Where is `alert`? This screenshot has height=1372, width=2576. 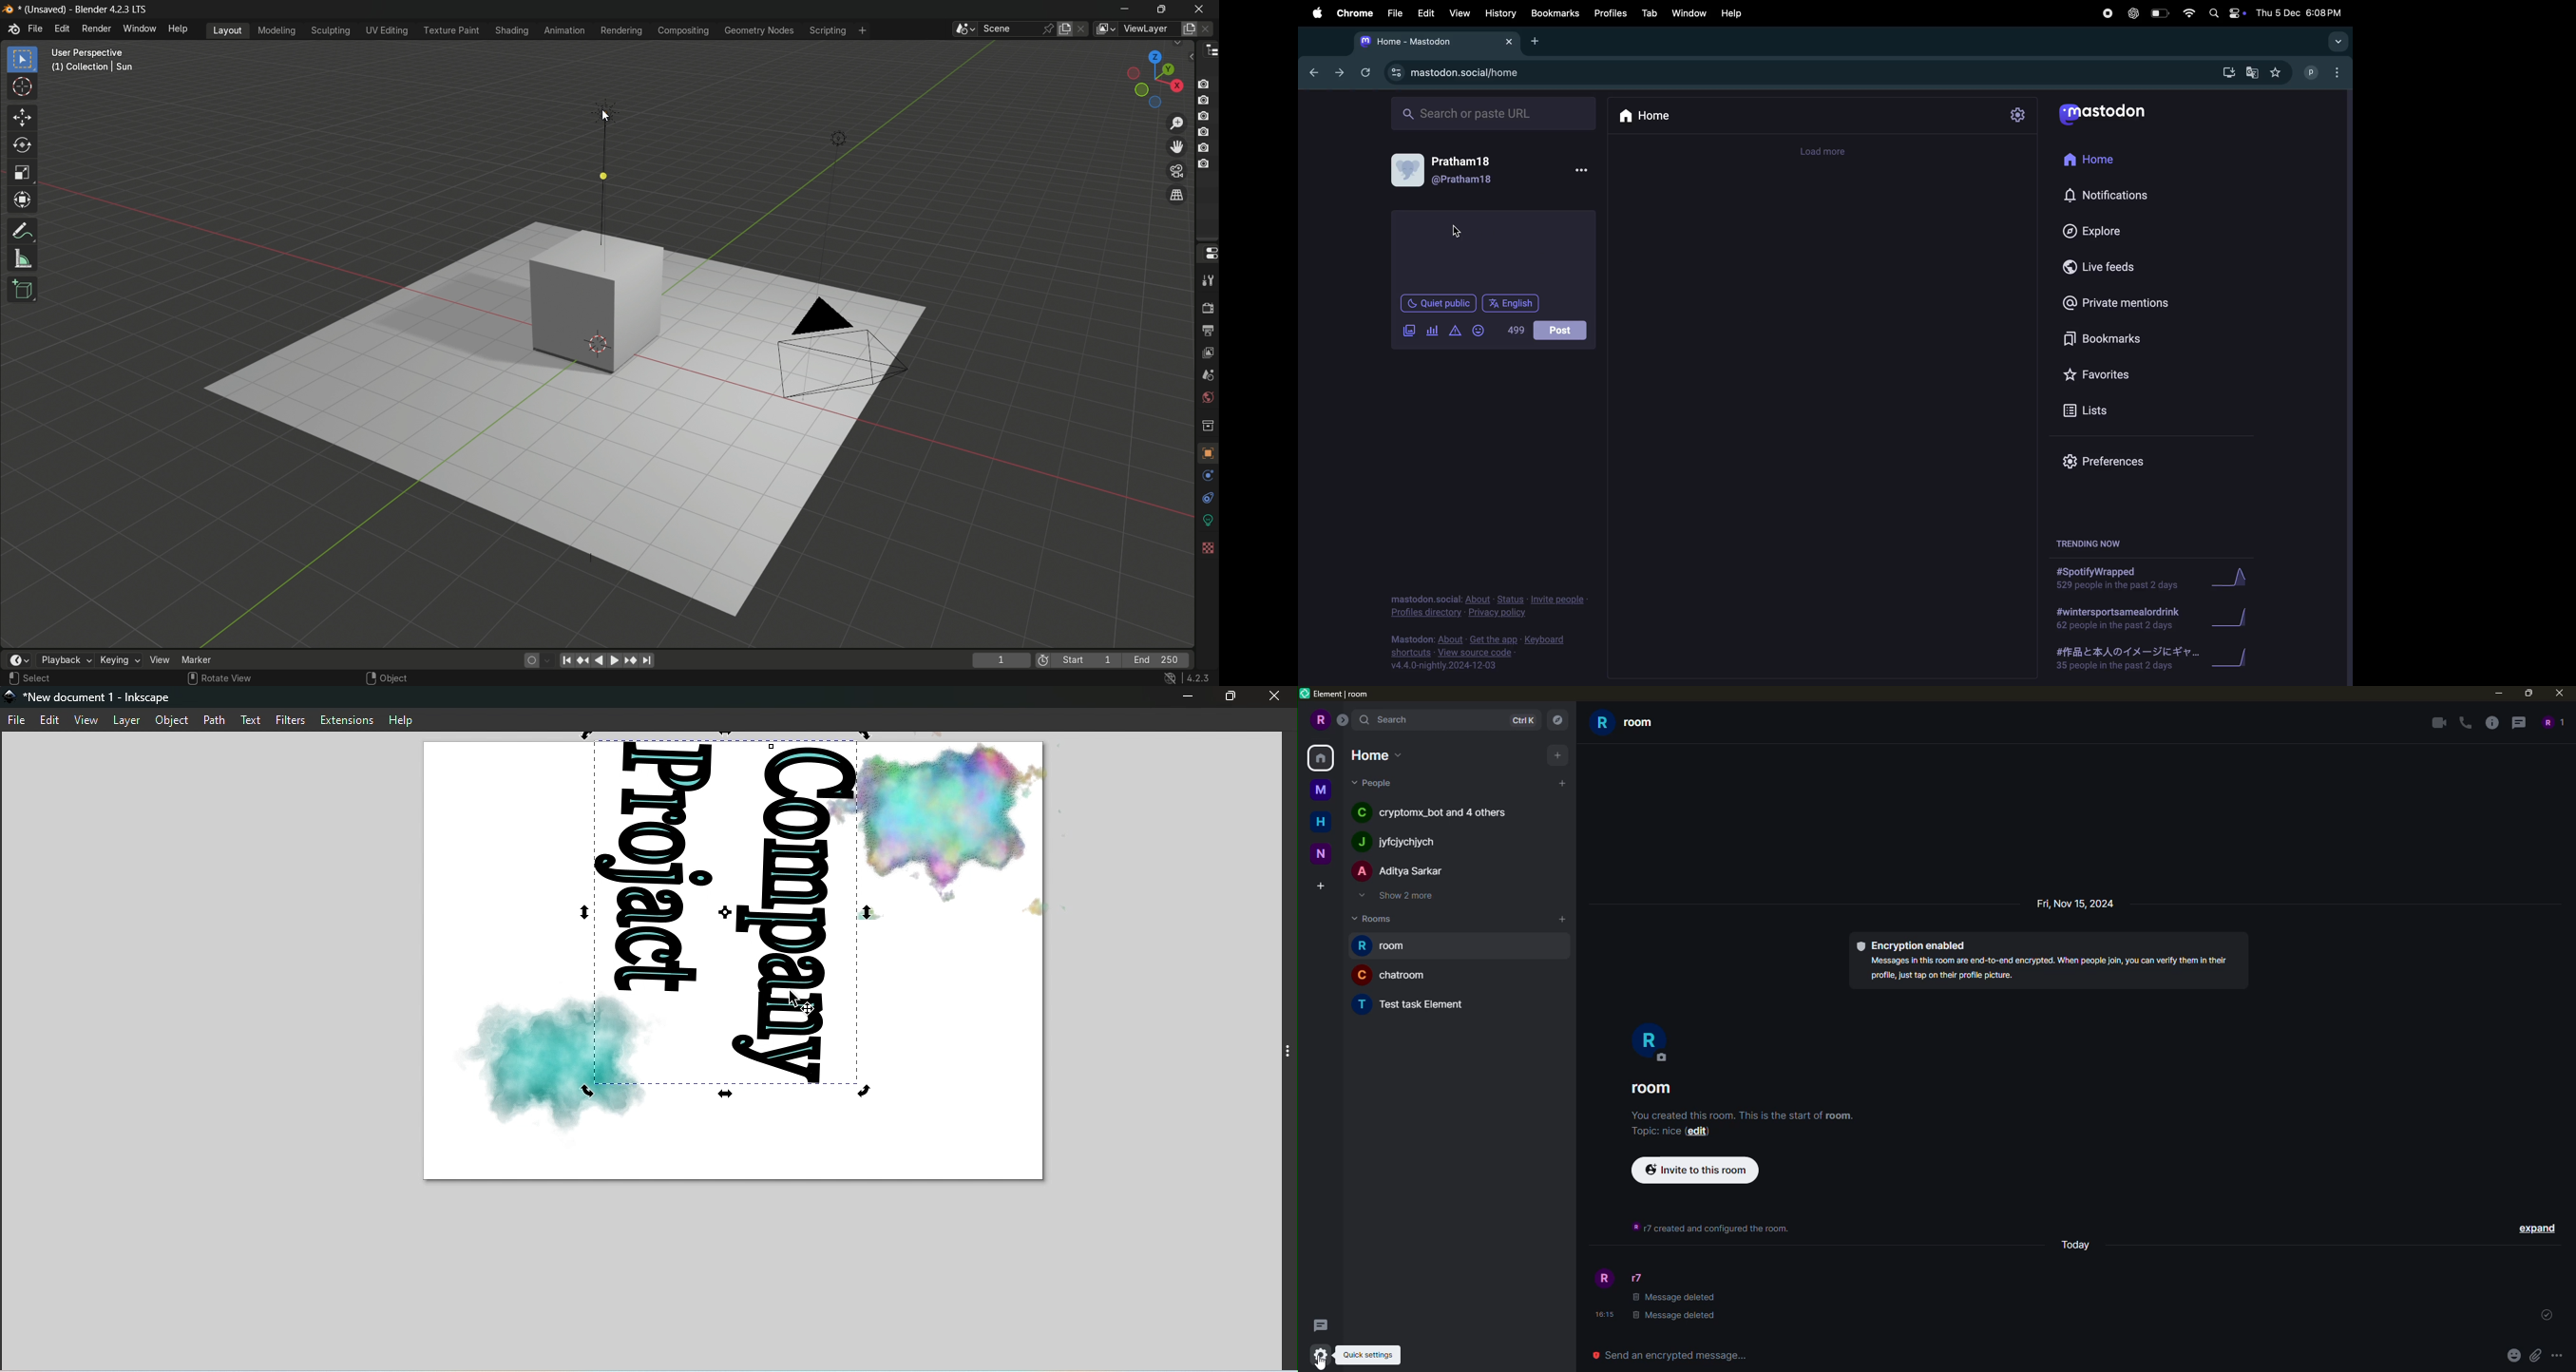 alert is located at coordinates (1455, 331).